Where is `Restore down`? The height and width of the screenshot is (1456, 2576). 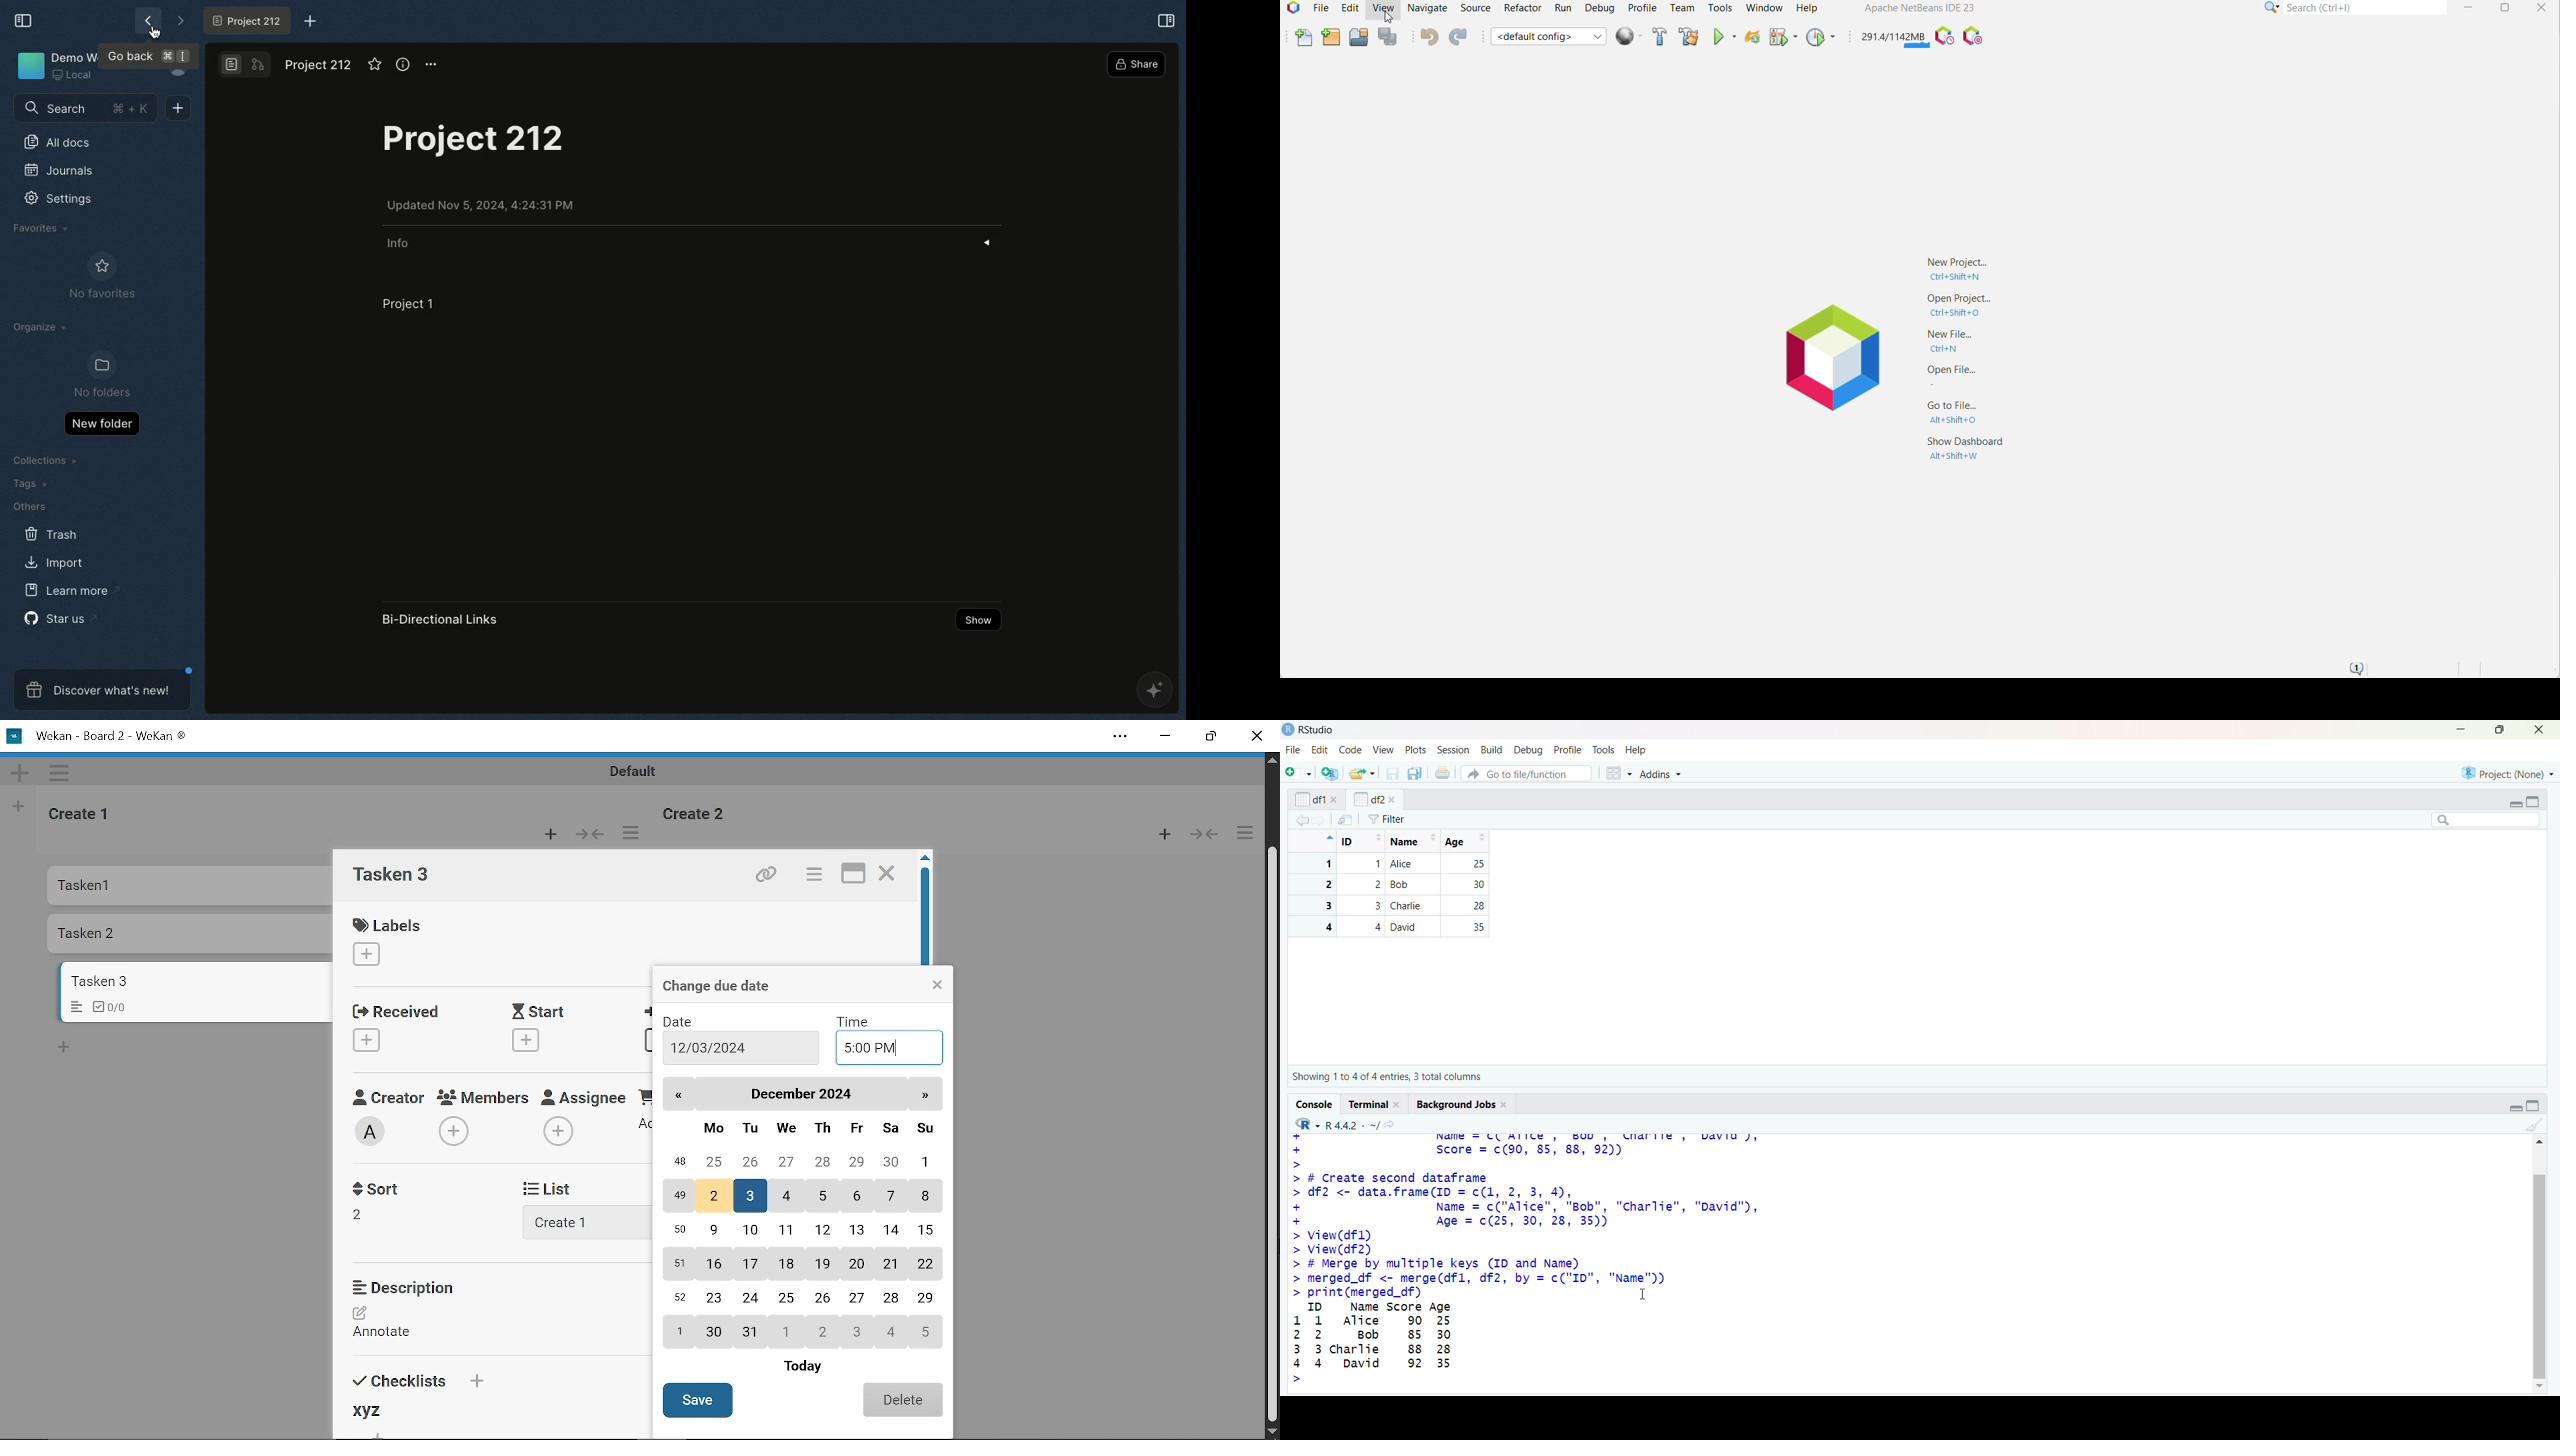 Restore down is located at coordinates (1209, 739).